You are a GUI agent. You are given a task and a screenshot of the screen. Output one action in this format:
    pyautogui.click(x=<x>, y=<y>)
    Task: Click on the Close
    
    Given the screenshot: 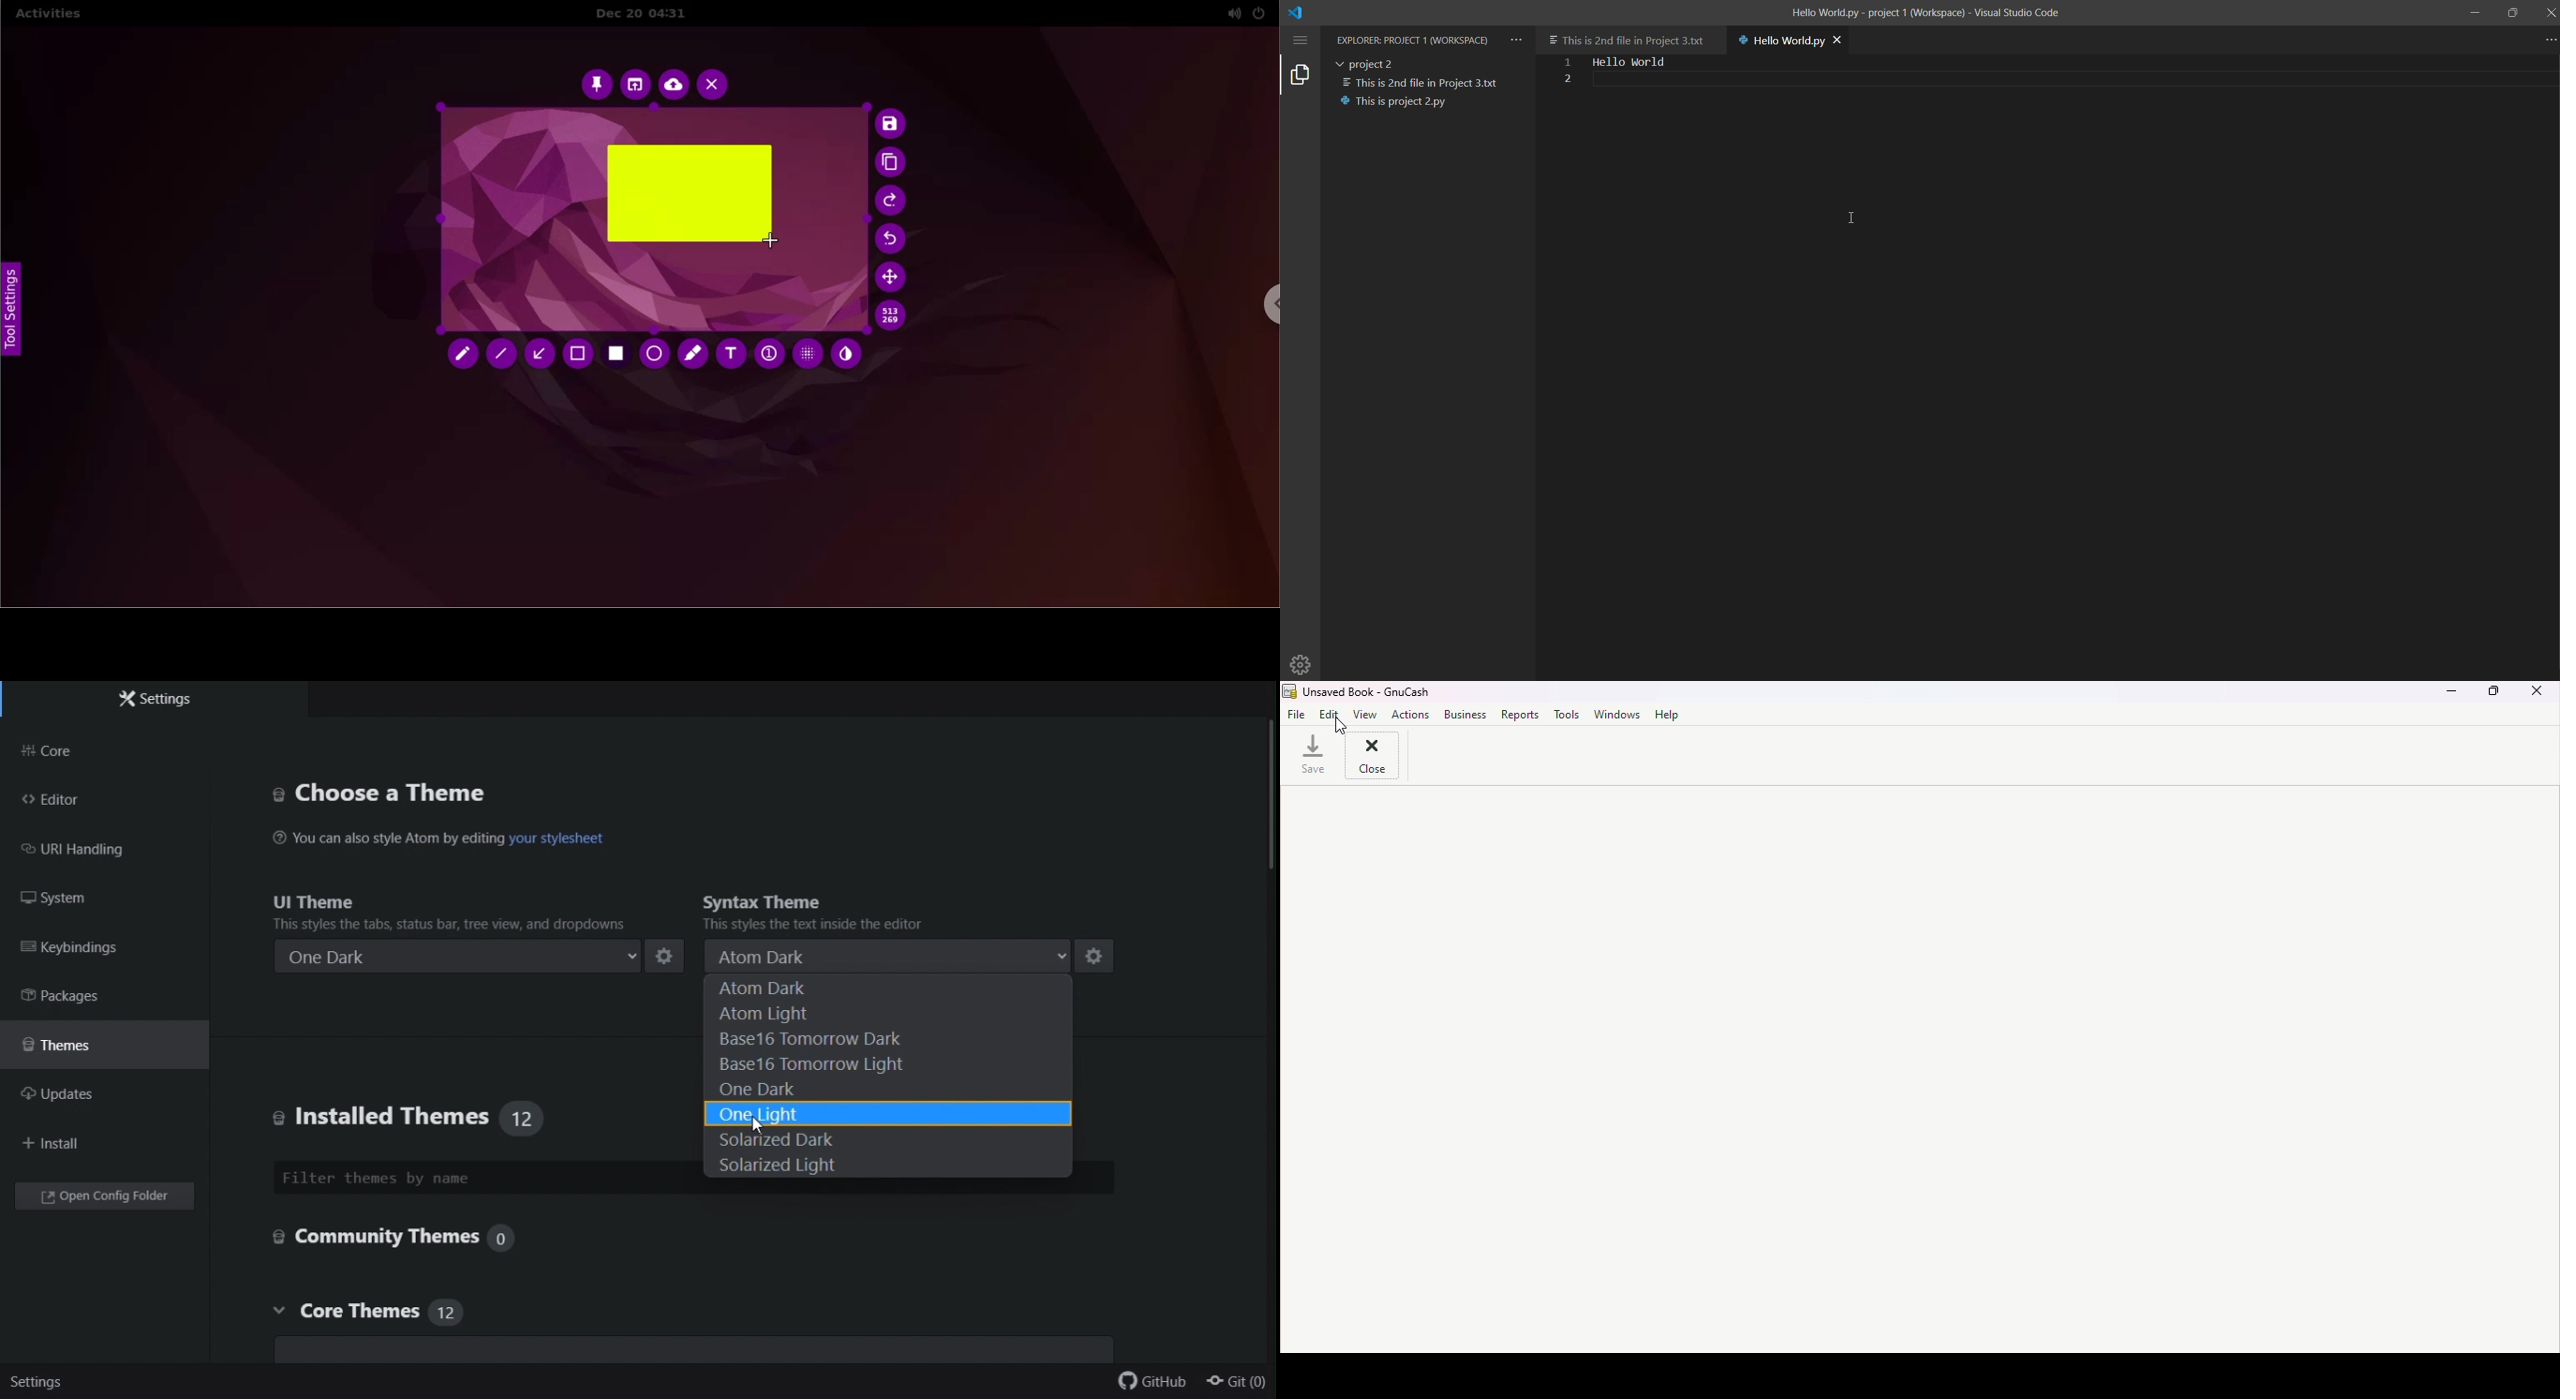 What is the action you would take?
    pyautogui.click(x=1368, y=758)
    